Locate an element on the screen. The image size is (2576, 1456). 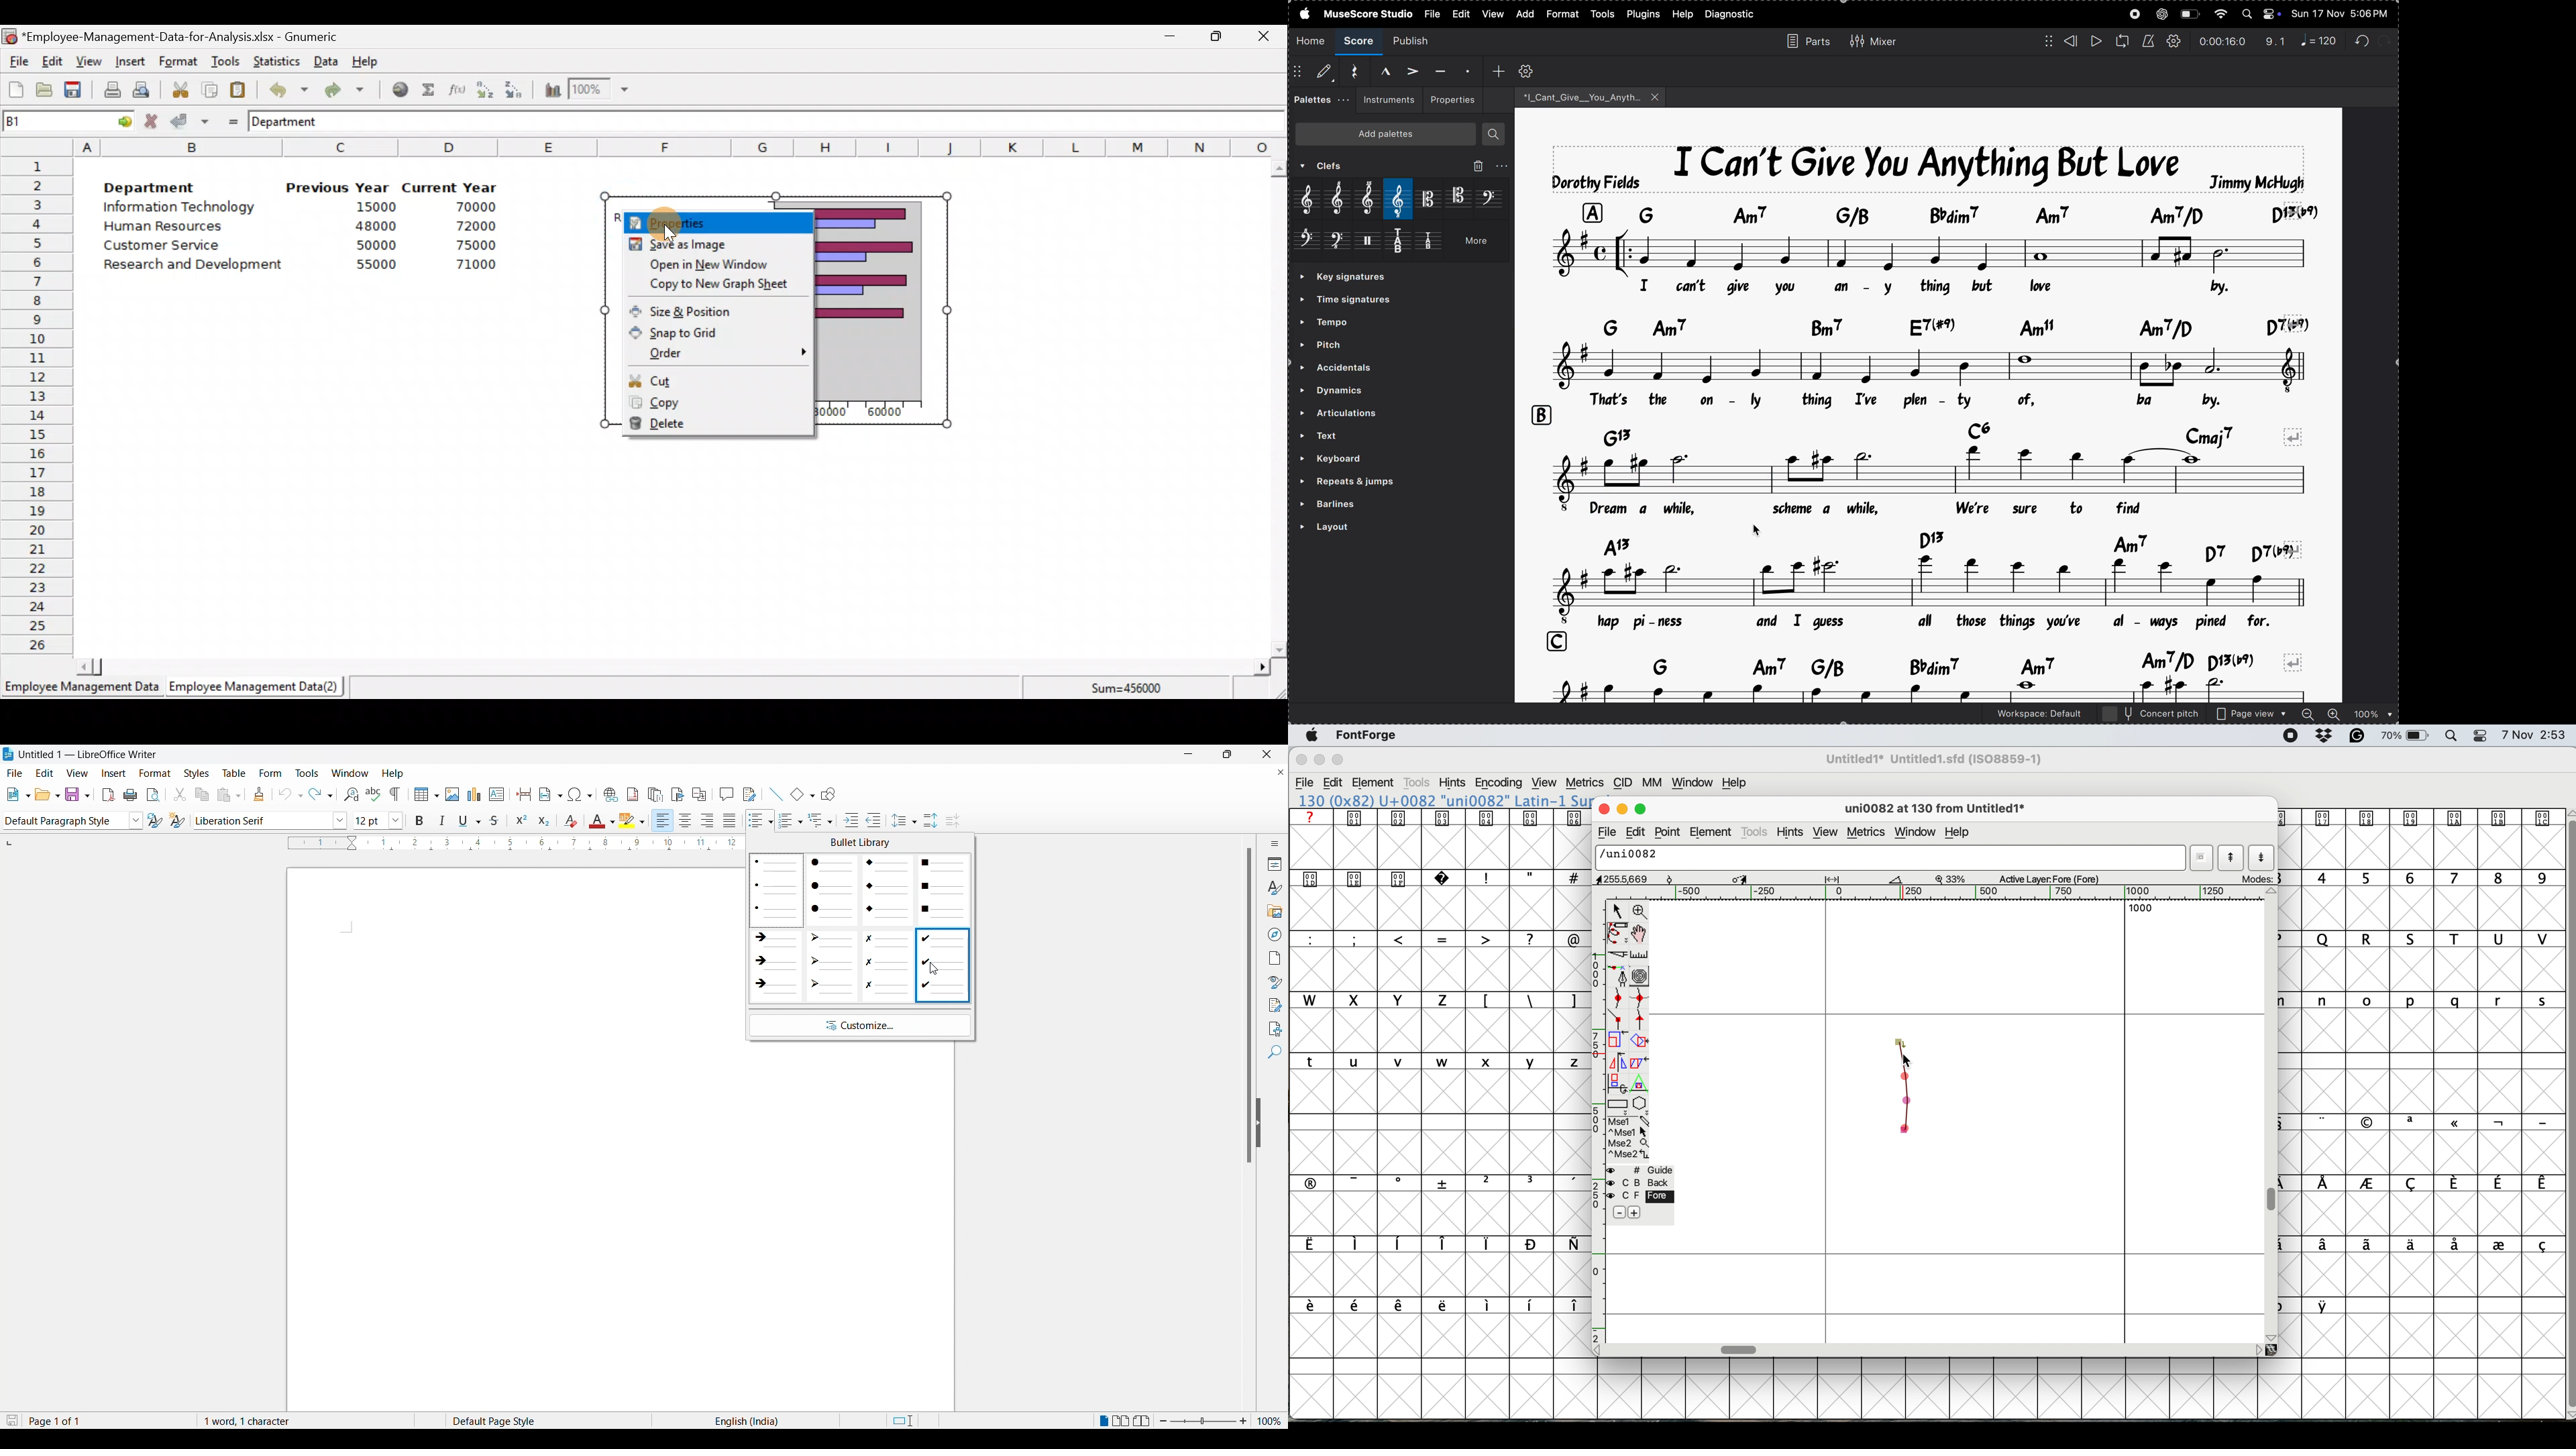
record is located at coordinates (2135, 14).